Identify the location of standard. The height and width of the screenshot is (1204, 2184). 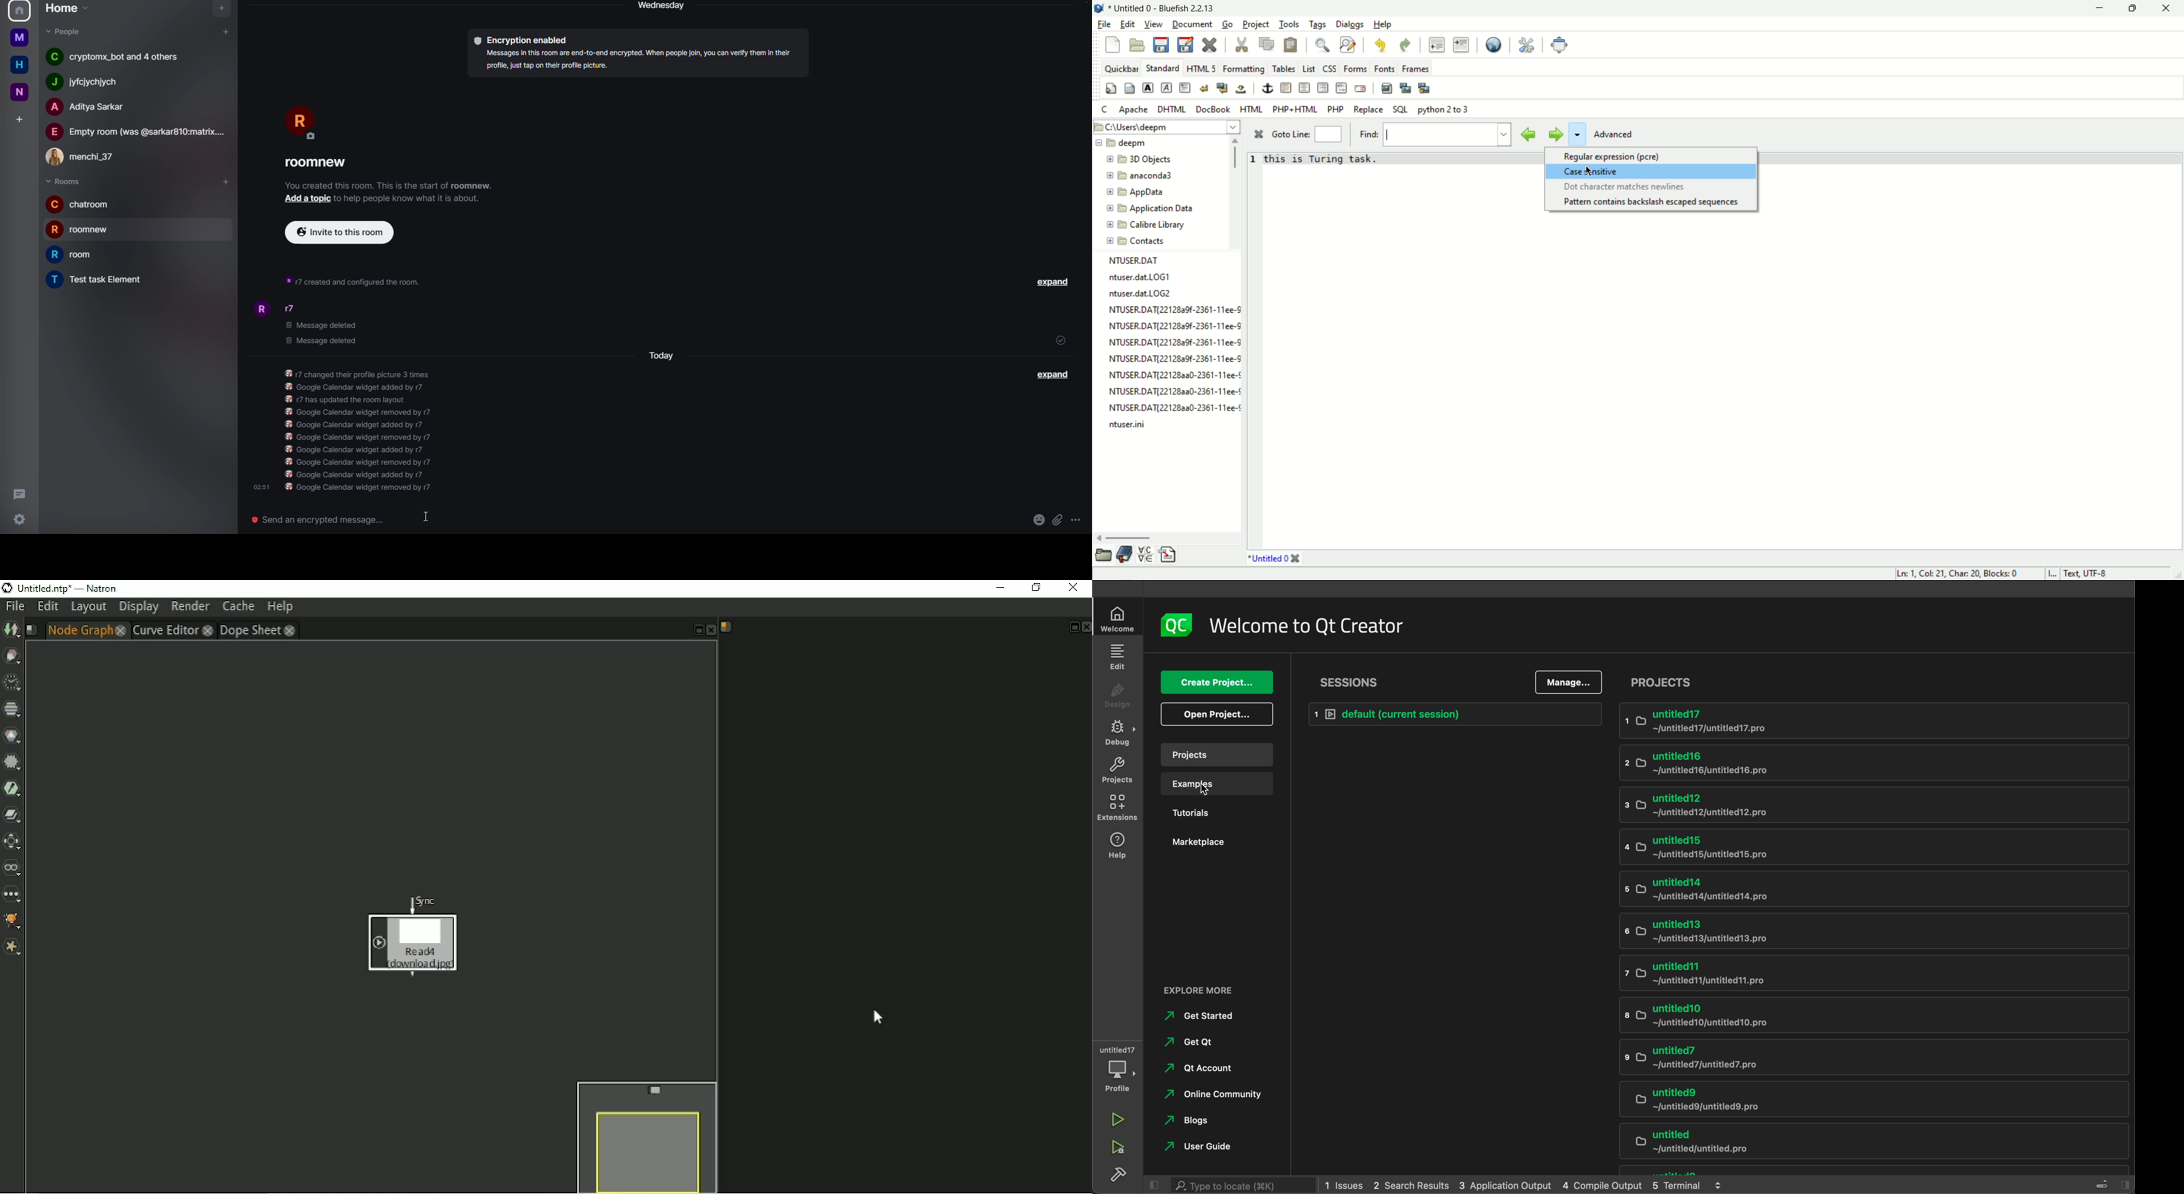
(1163, 67).